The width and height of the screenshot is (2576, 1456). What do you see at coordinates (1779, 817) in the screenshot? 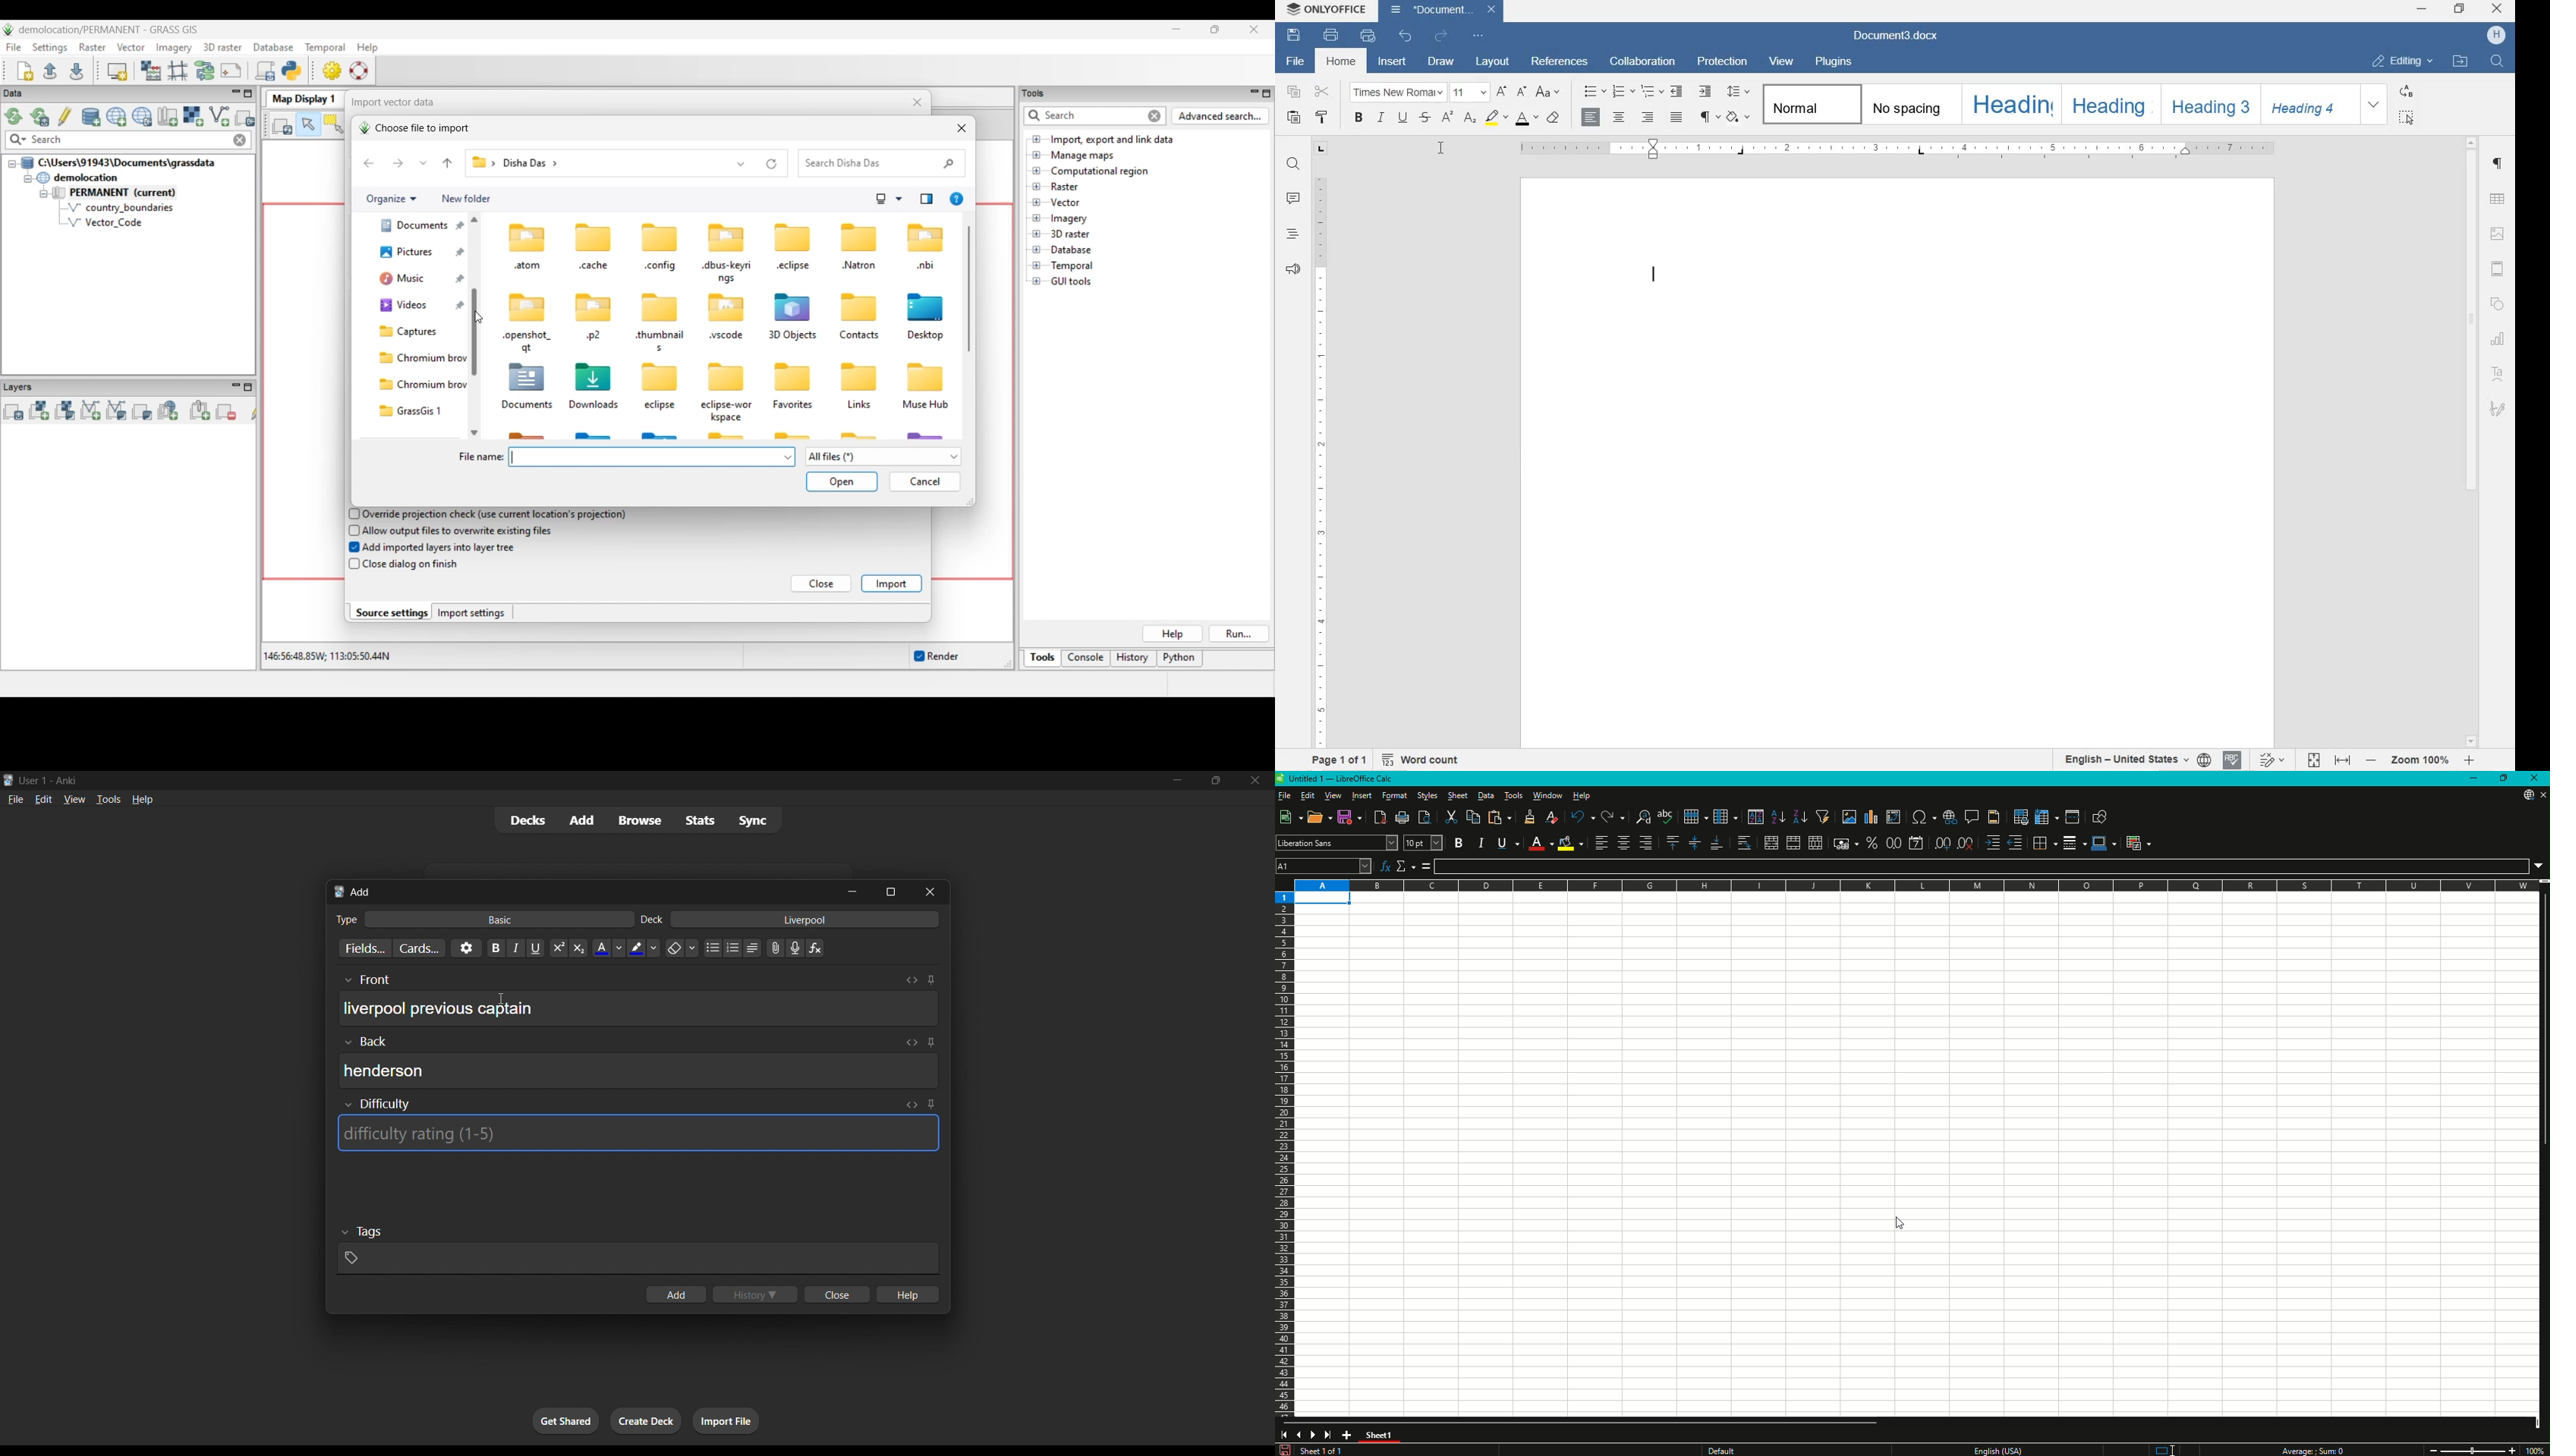
I see `Sort Ascending` at bounding box center [1779, 817].